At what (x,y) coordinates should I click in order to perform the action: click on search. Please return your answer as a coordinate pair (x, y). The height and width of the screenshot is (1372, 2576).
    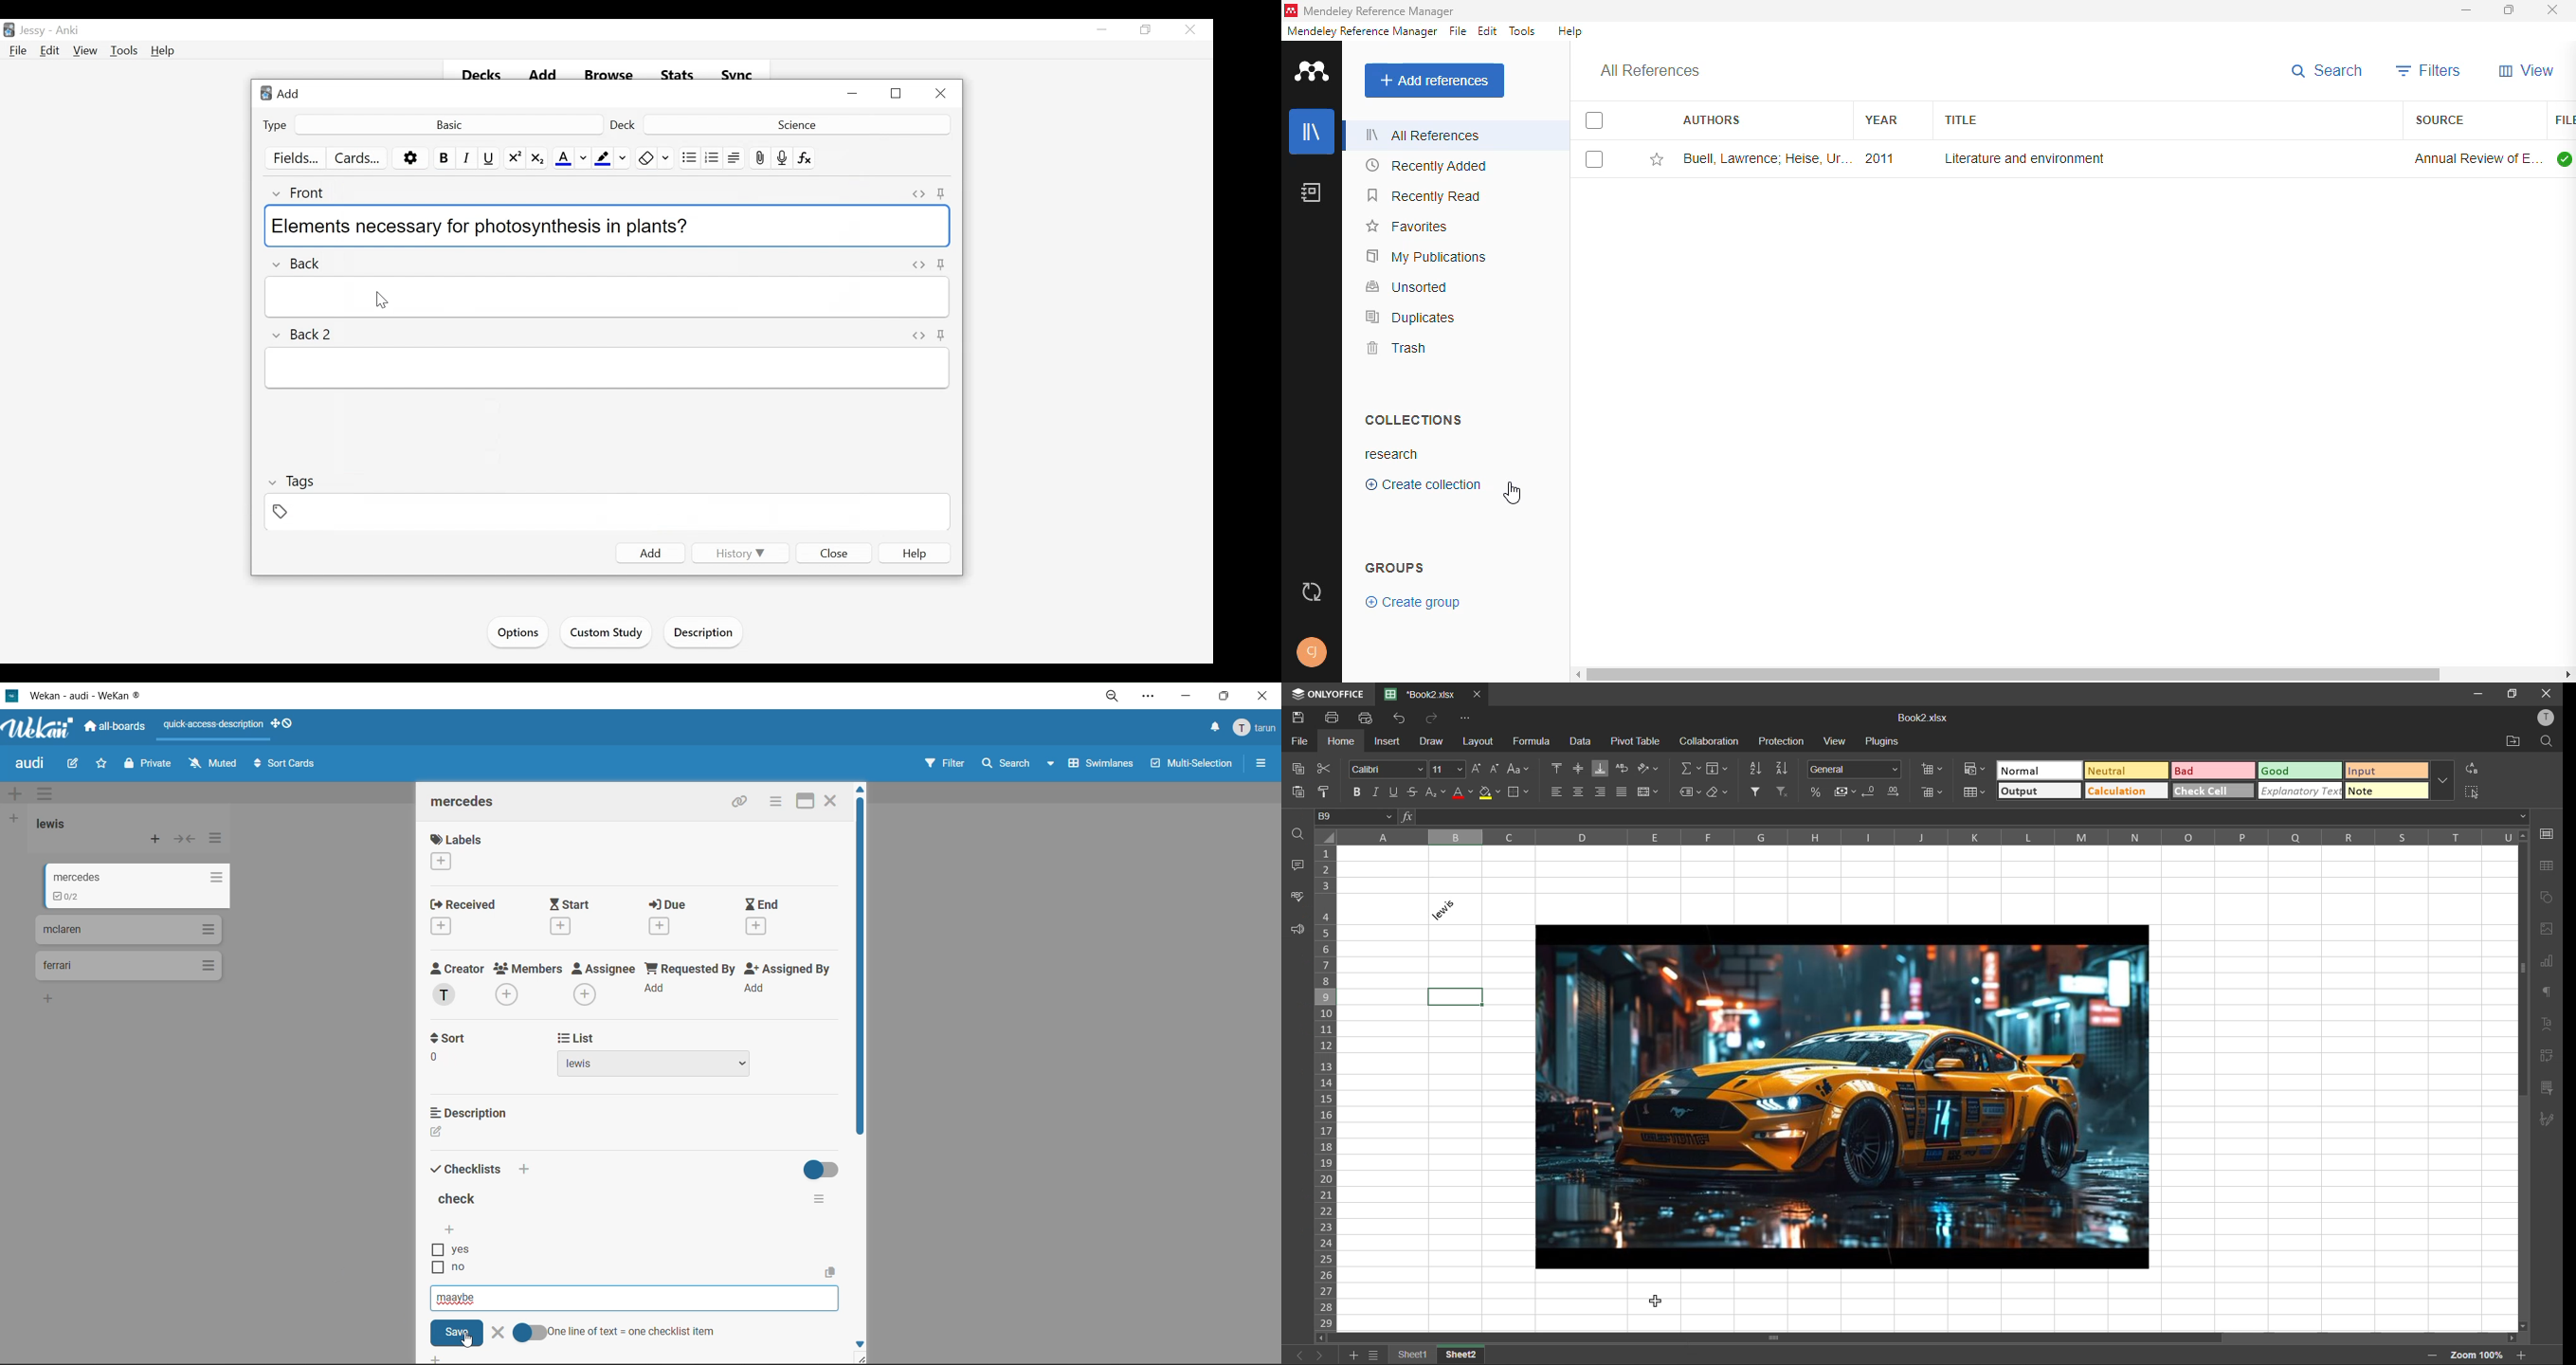
    Looking at the image, I should click on (1020, 763).